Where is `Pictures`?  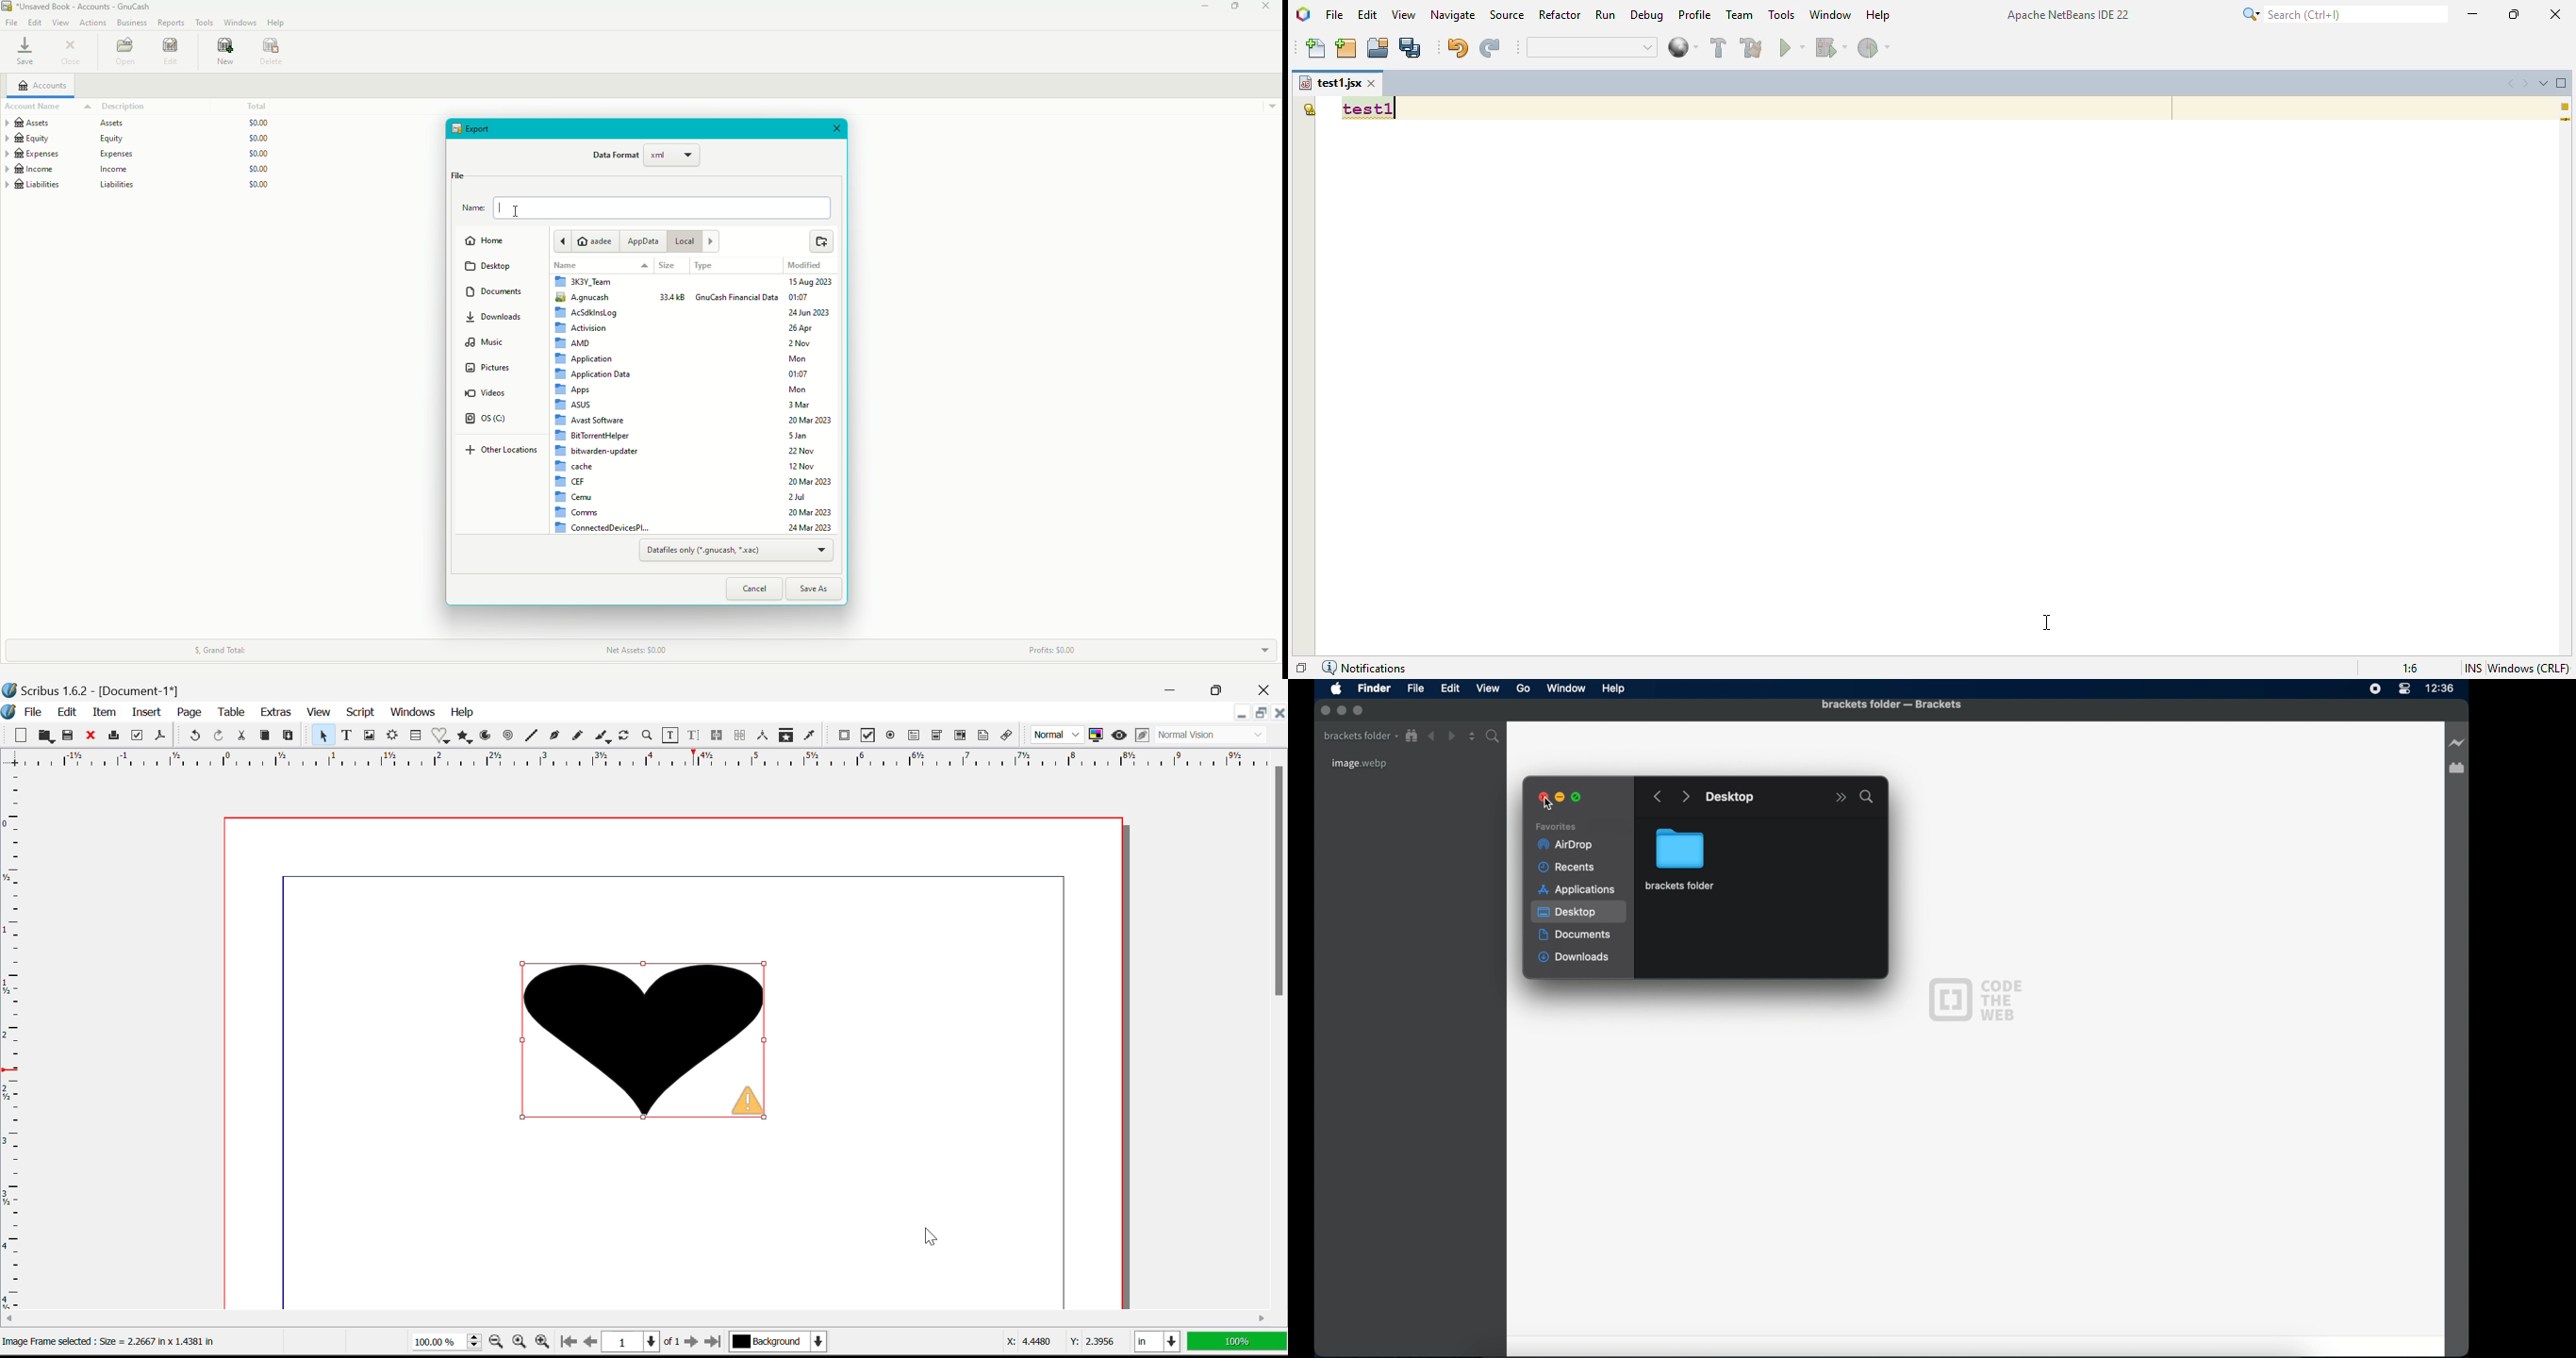 Pictures is located at coordinates (488, 370).